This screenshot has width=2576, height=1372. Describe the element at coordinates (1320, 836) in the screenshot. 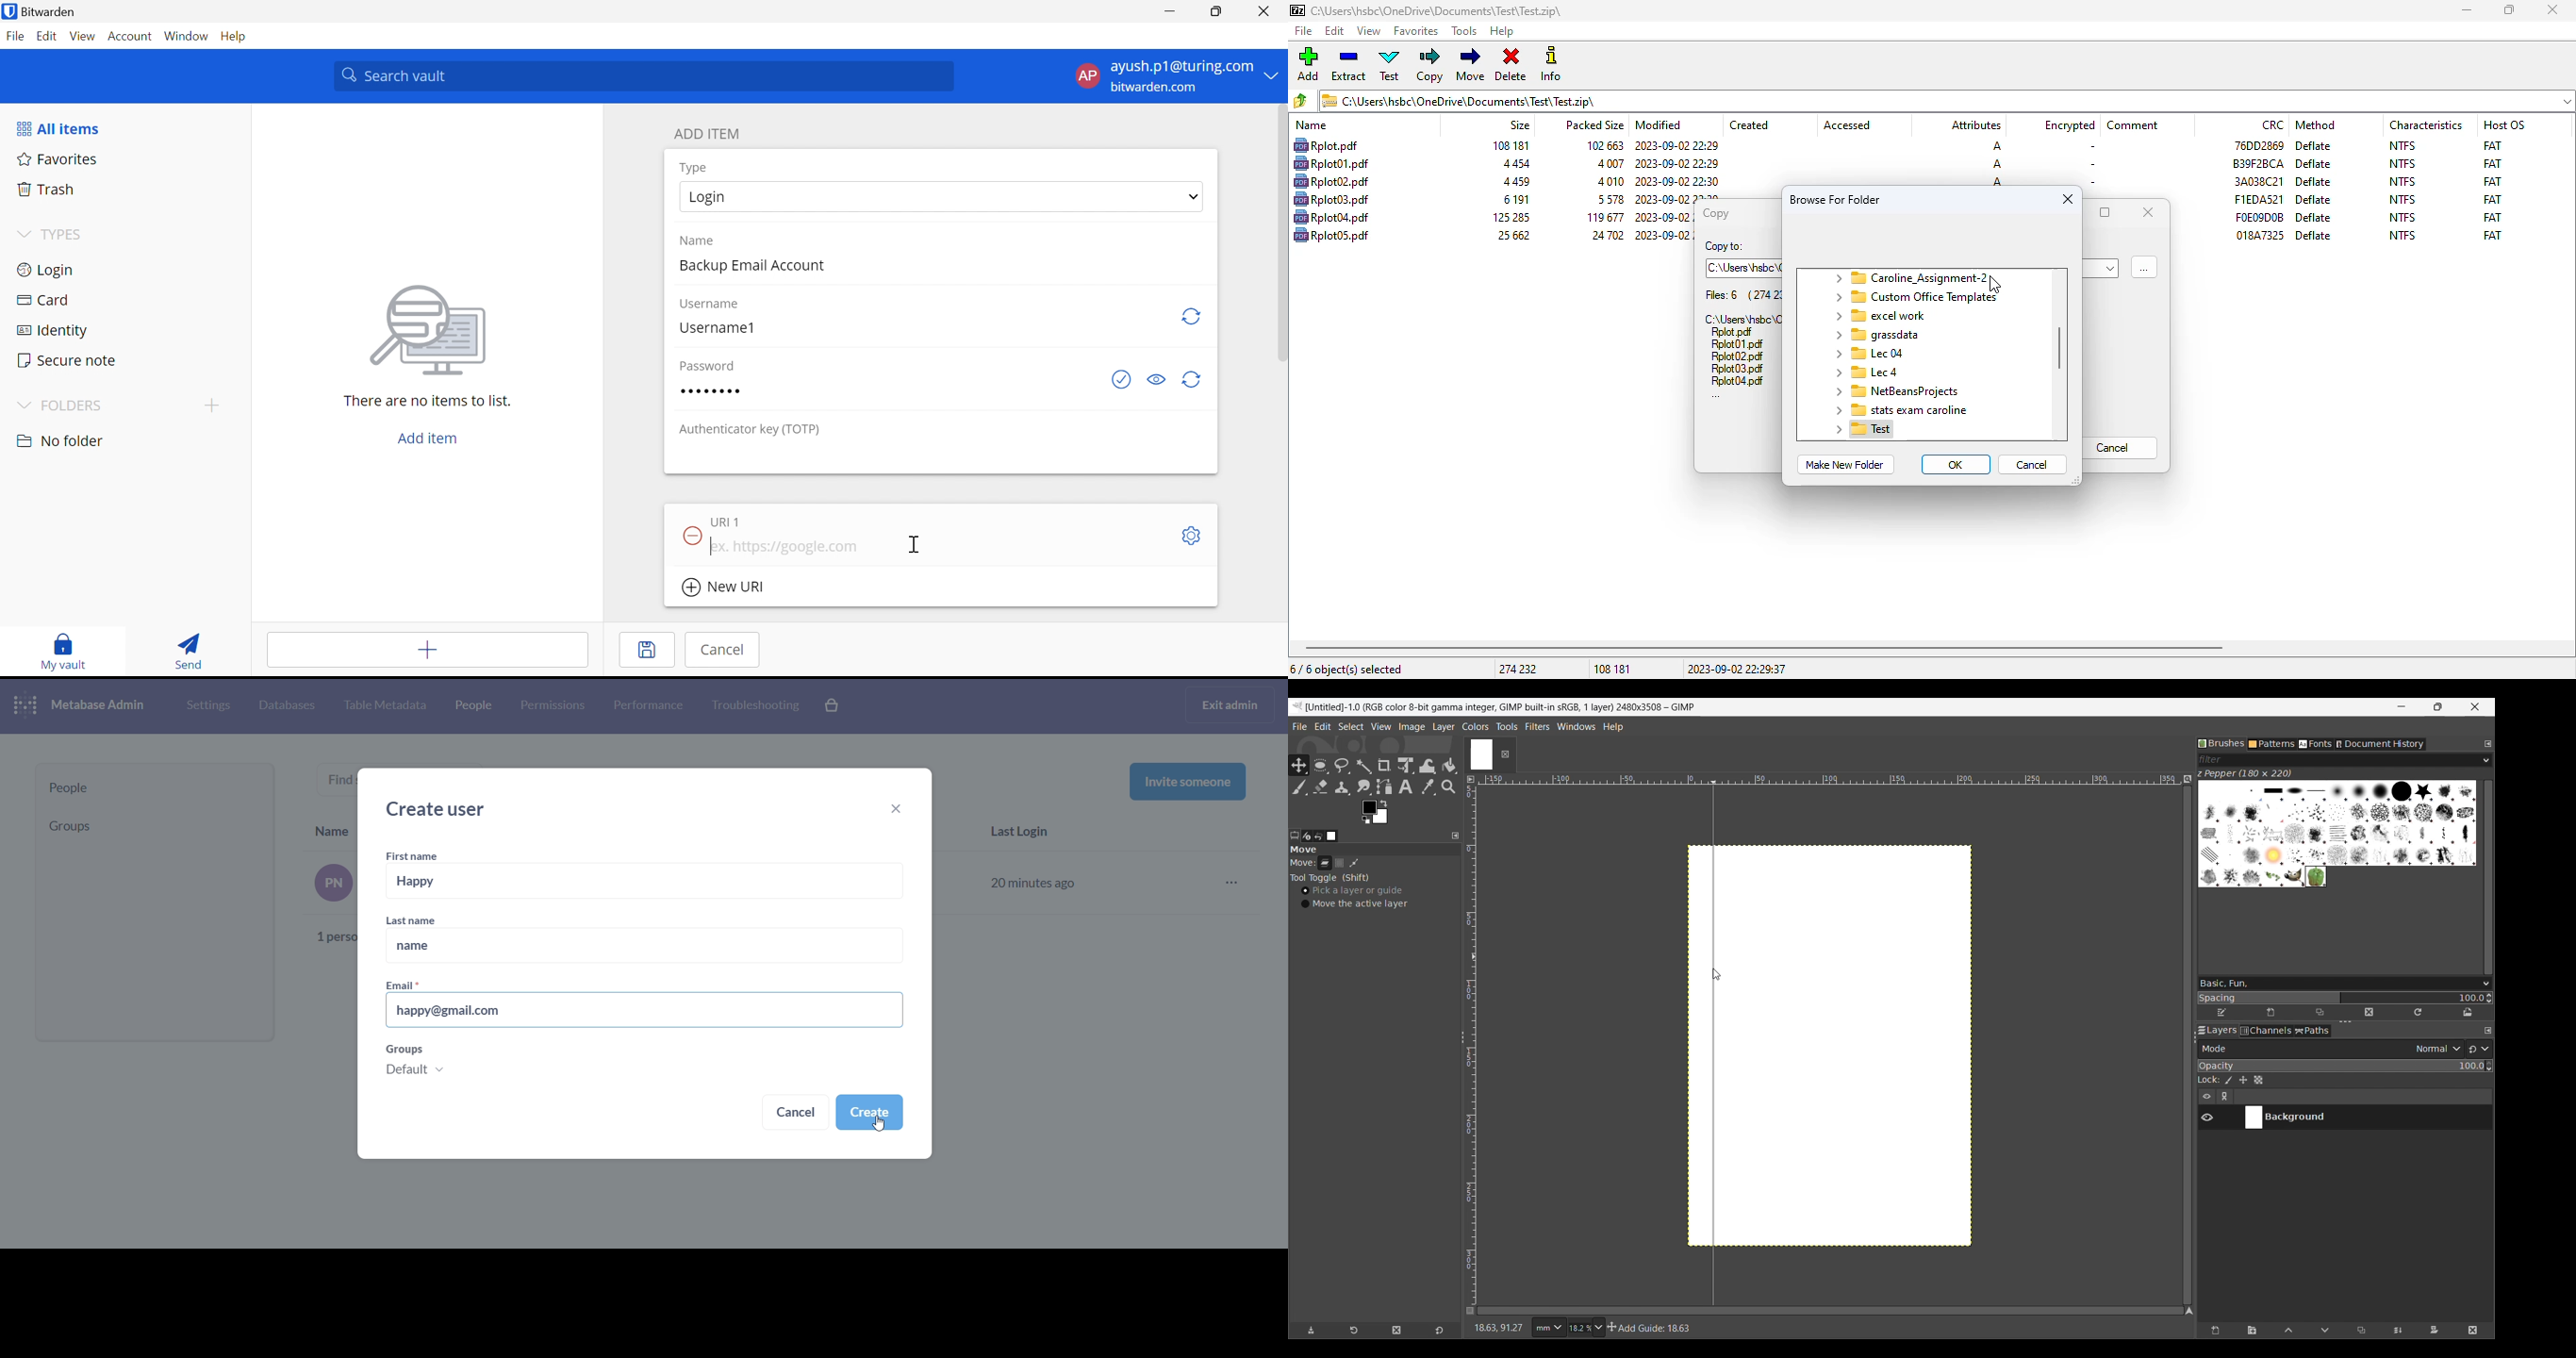

I see `Undo history` at that location.